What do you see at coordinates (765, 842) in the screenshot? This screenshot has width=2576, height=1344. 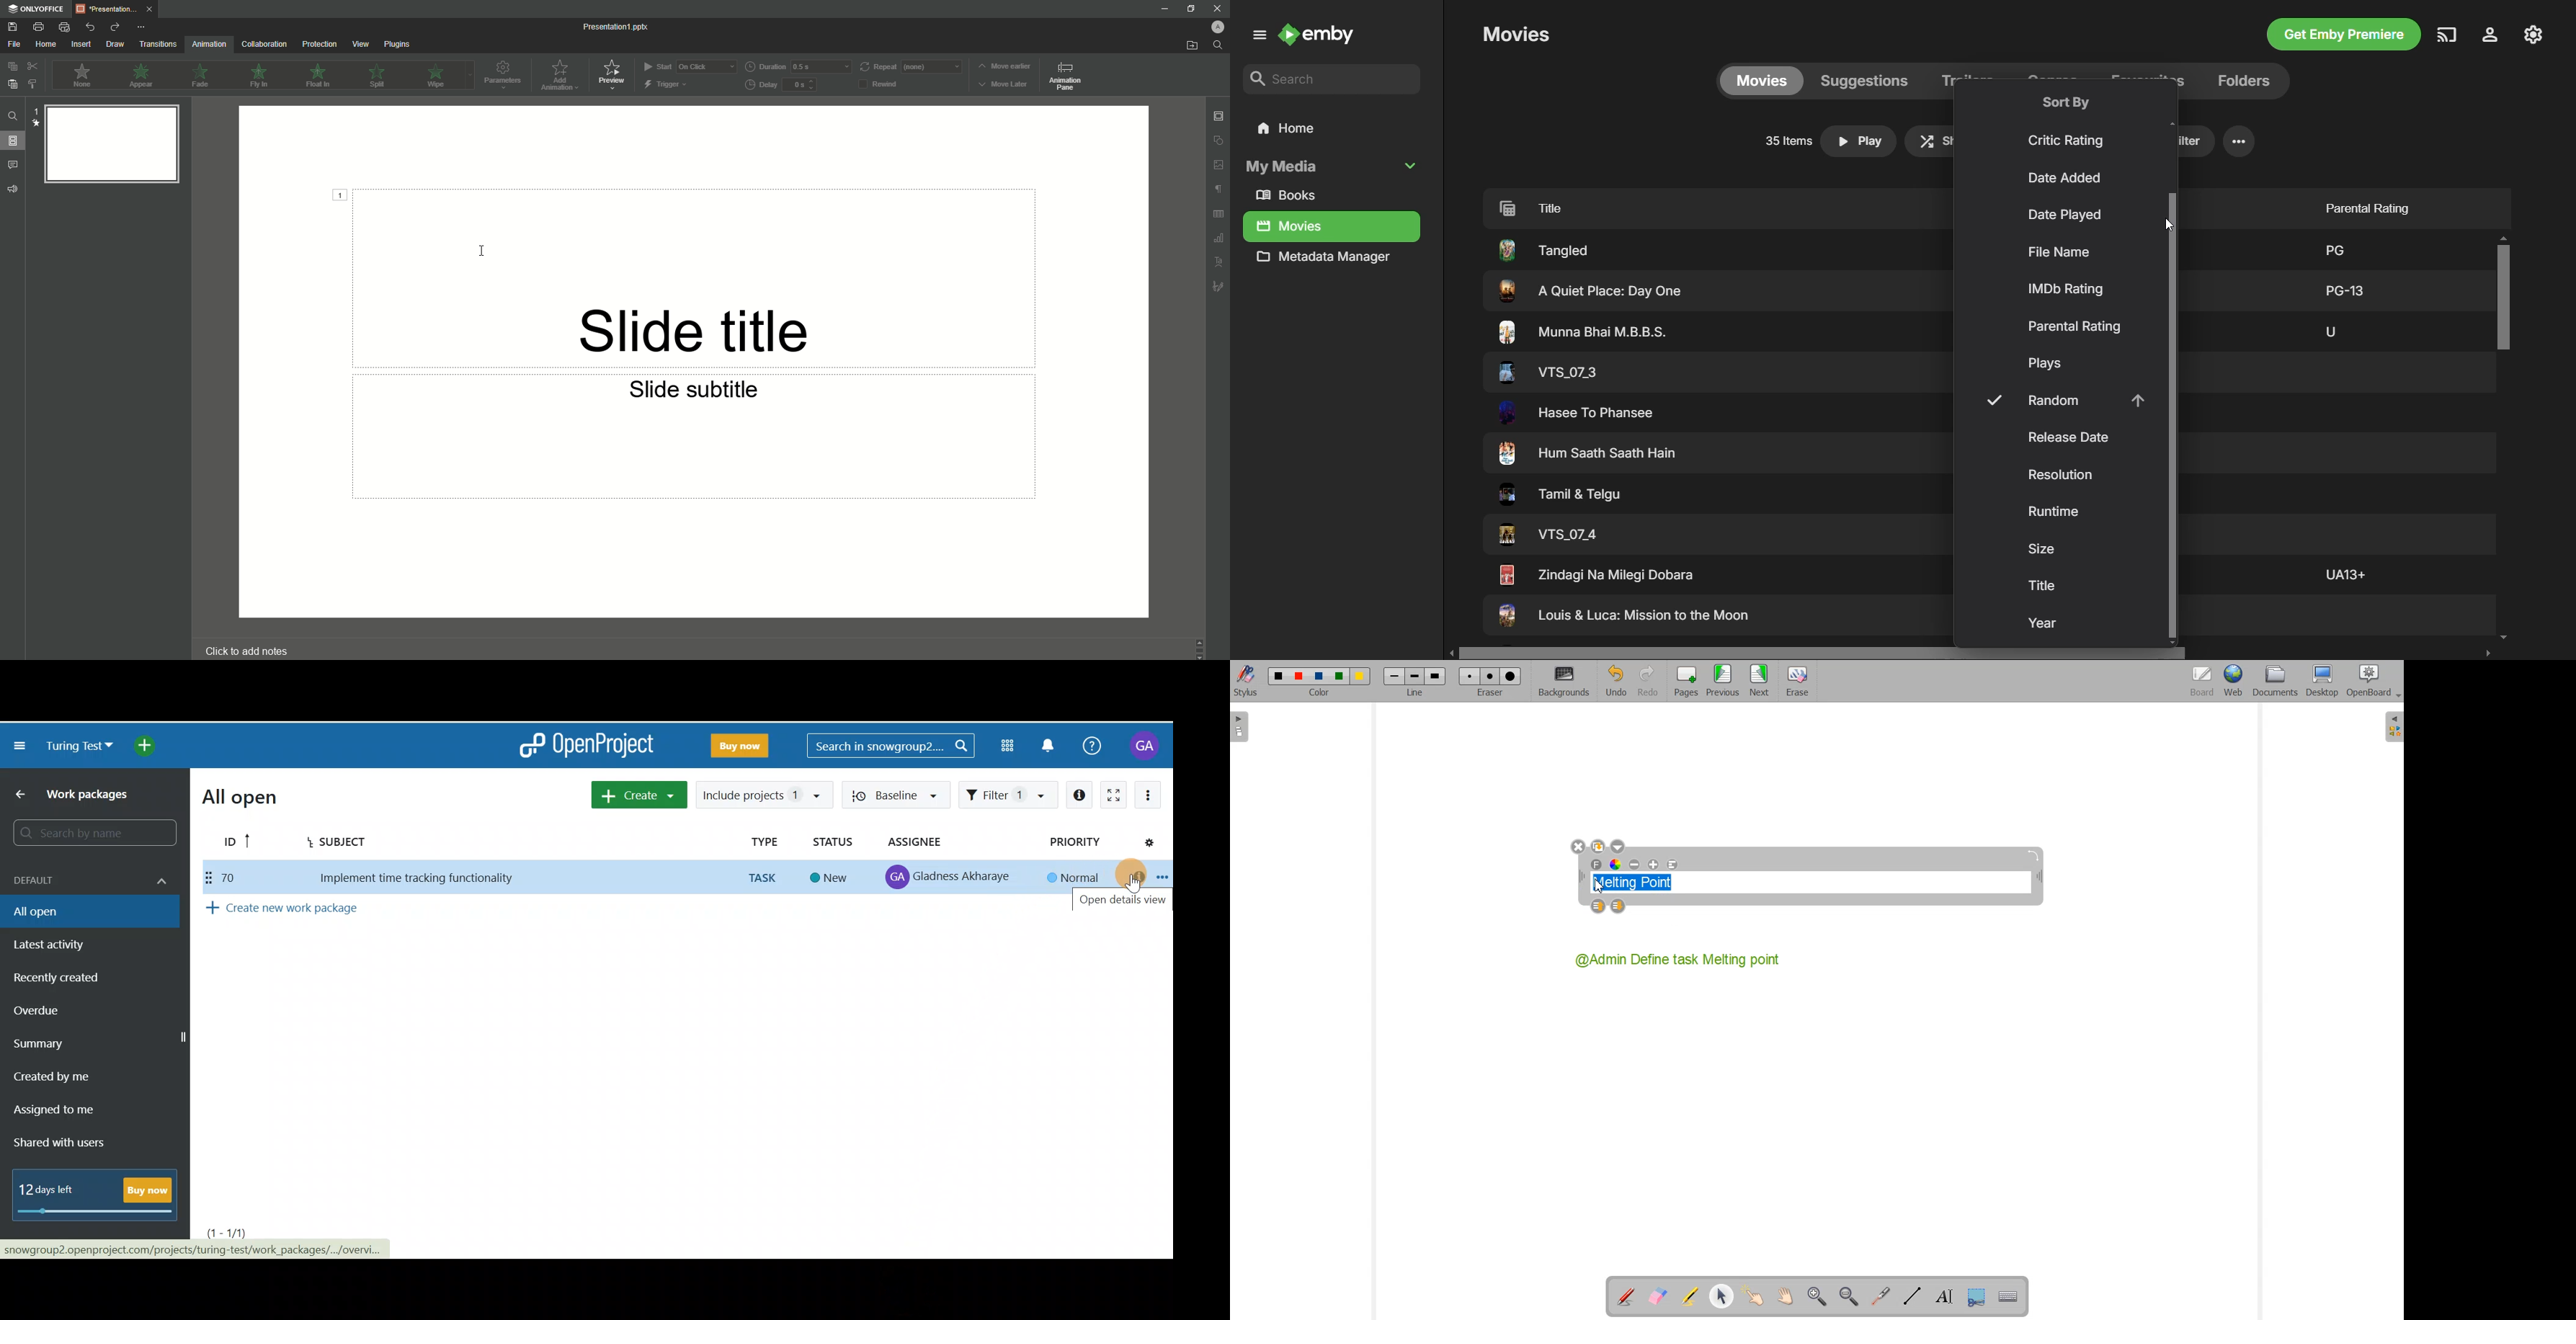 I see `Type` at bounding box center [765, 842].